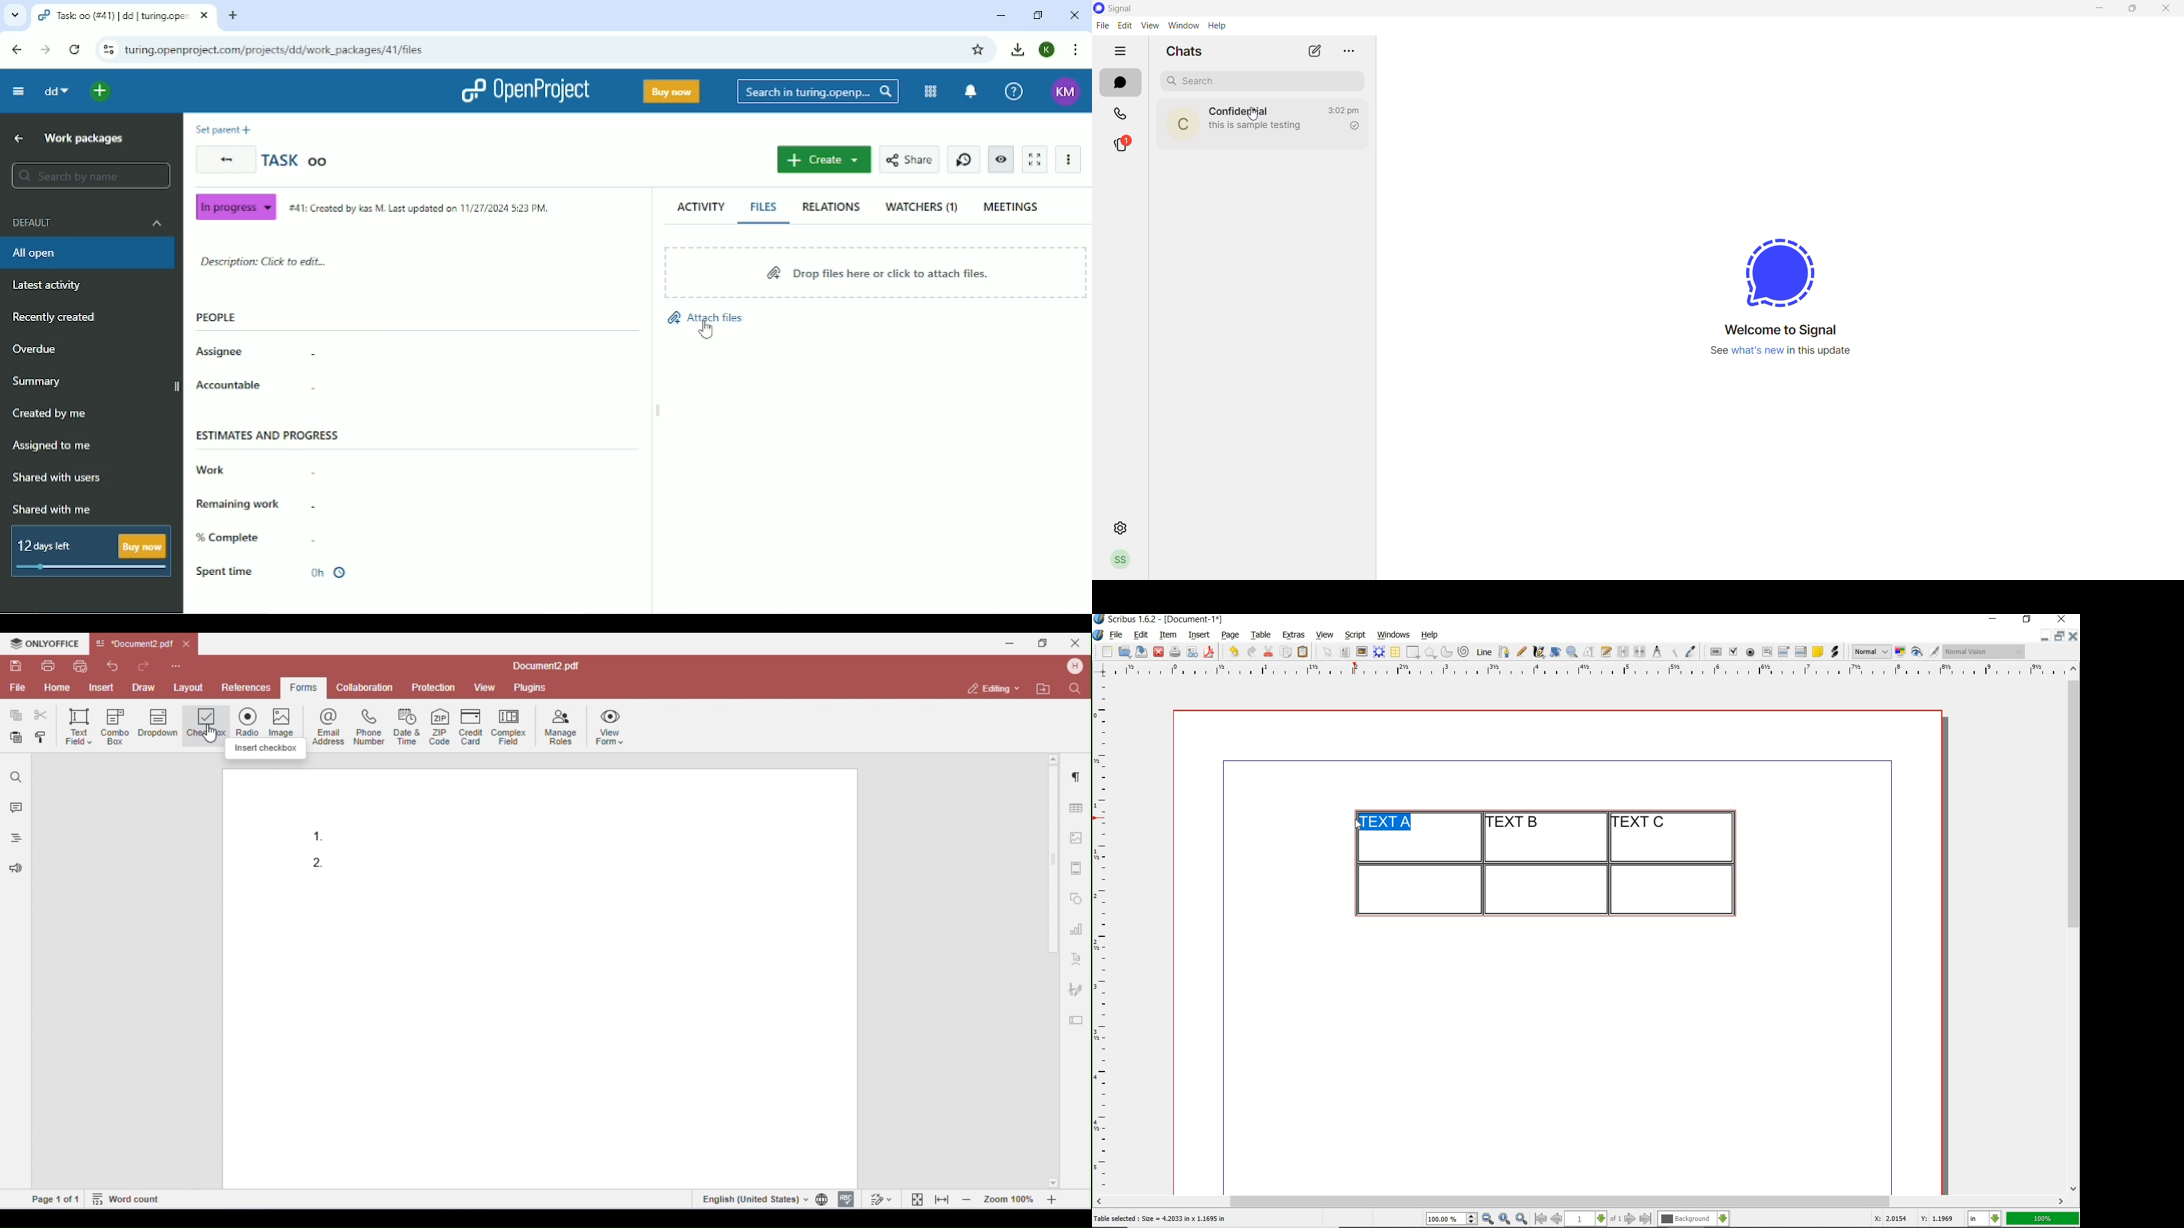  I want to click on copy, so click(1287, 653).